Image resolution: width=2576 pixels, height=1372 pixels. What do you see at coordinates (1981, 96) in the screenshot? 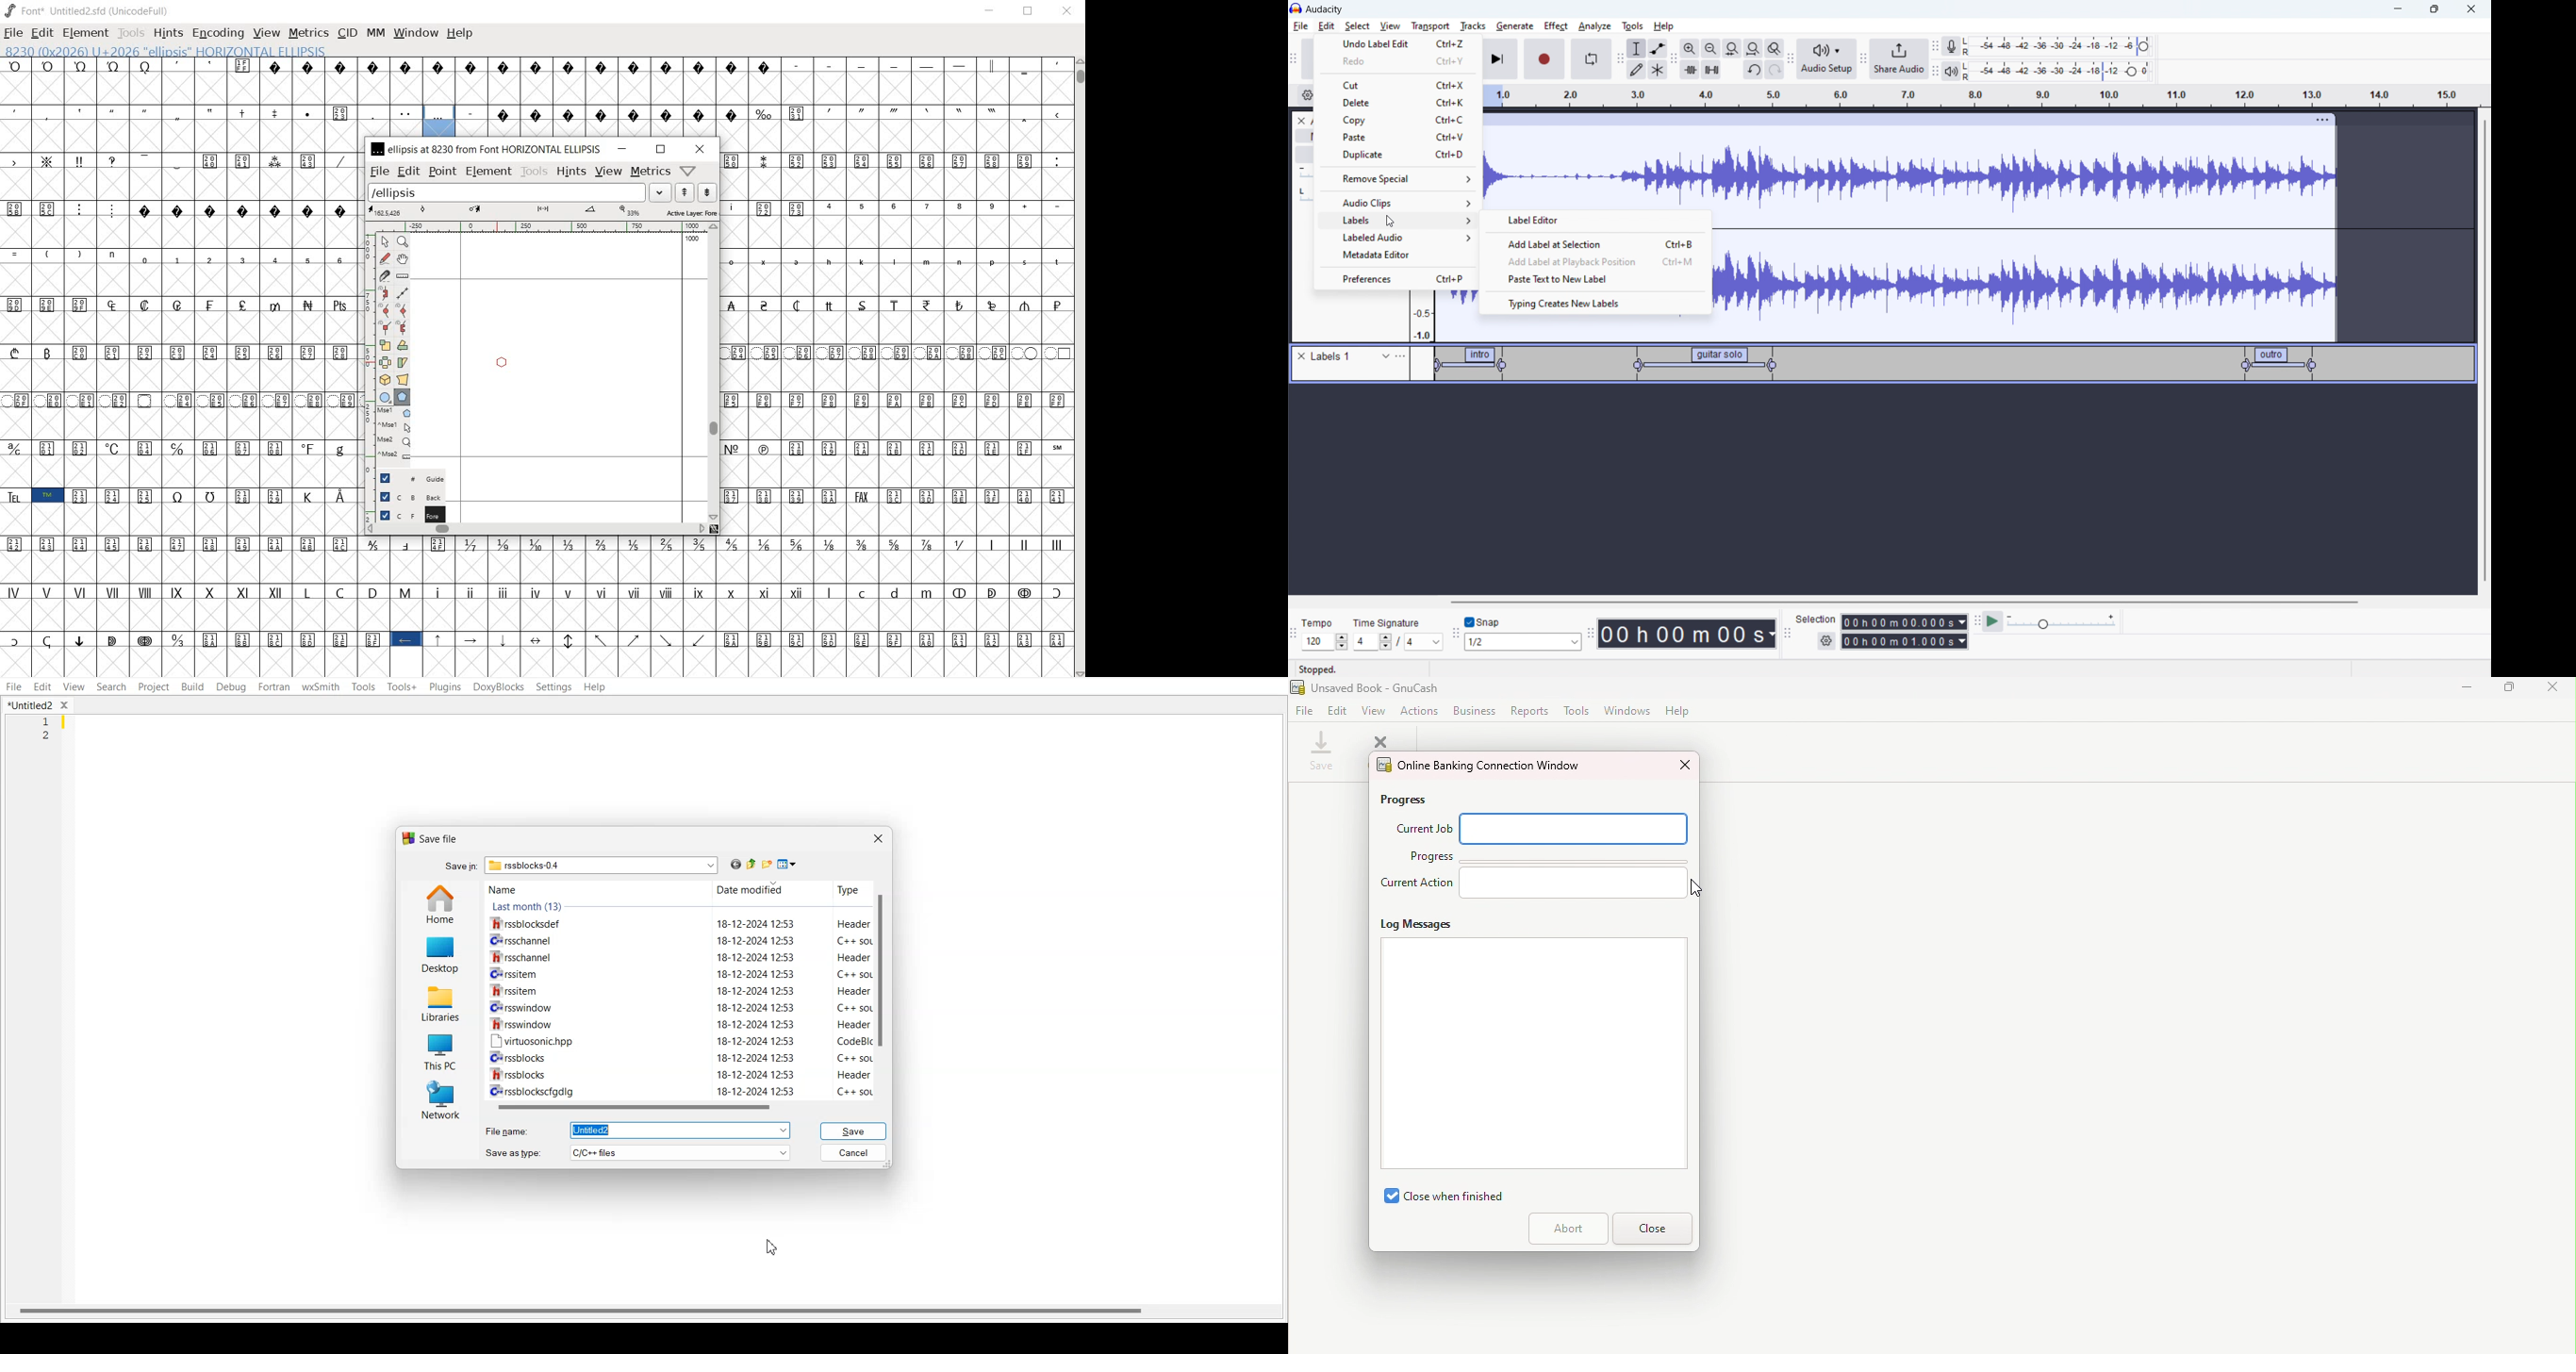
I see `timeline` at bounding box center [1981, 96].